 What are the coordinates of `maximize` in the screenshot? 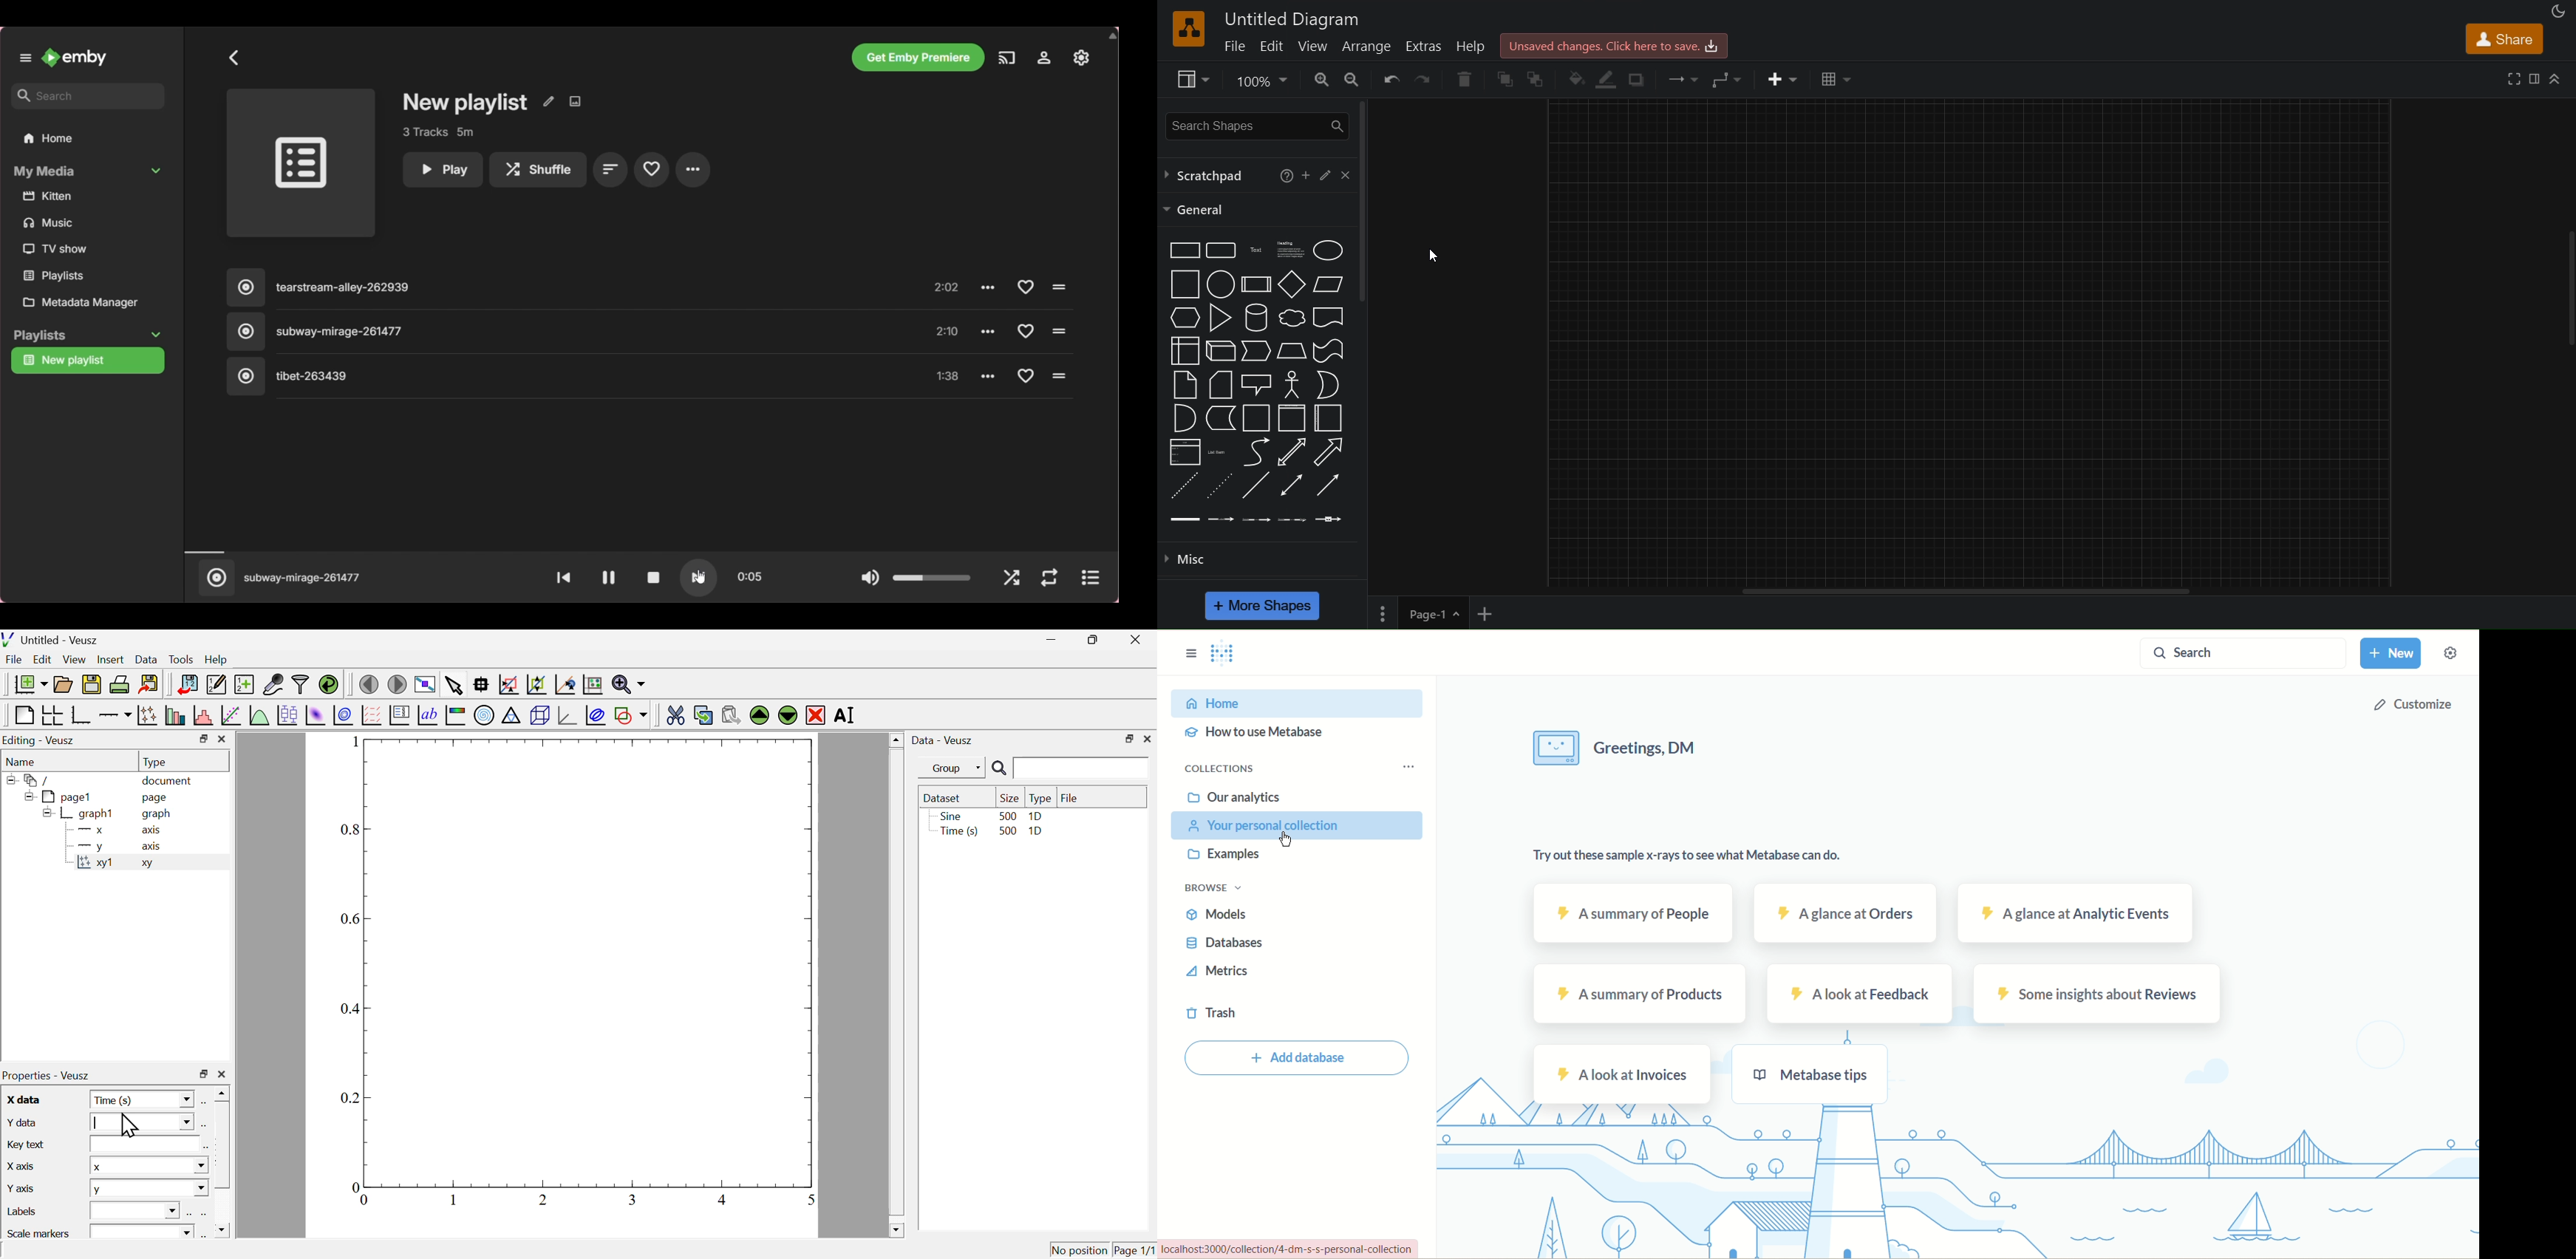 It's located at (203, 1074).